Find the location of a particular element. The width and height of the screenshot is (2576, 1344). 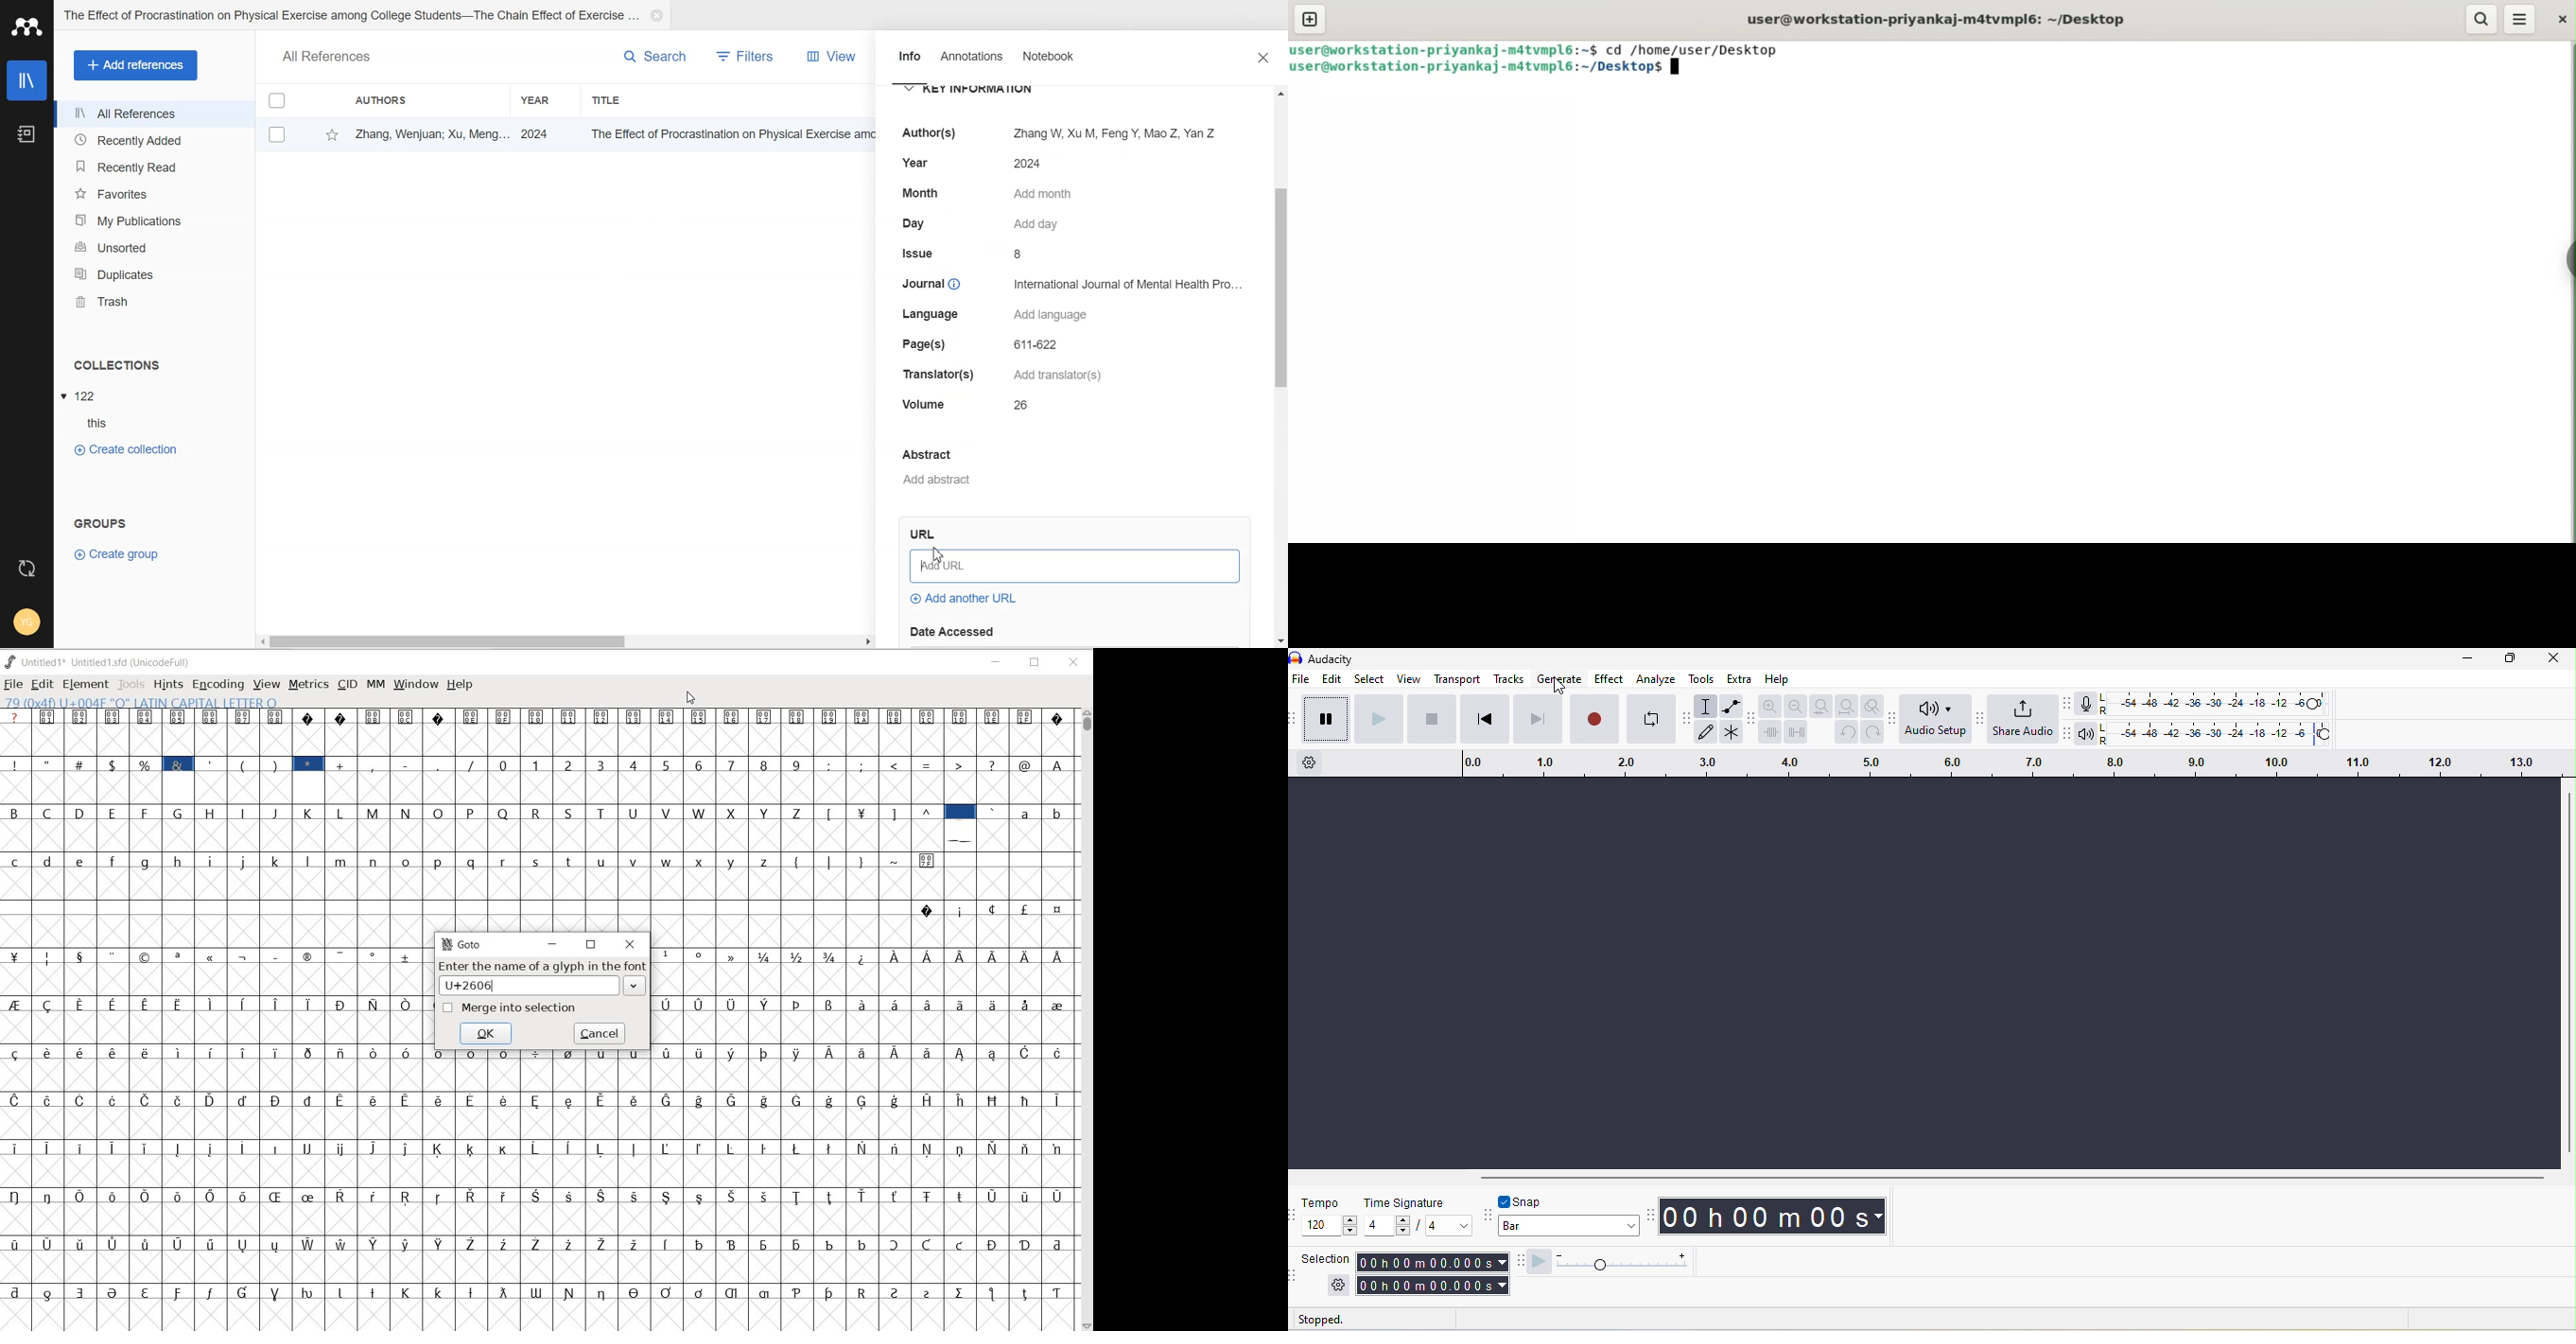

Create Collection is located at coordinates (125, 450).